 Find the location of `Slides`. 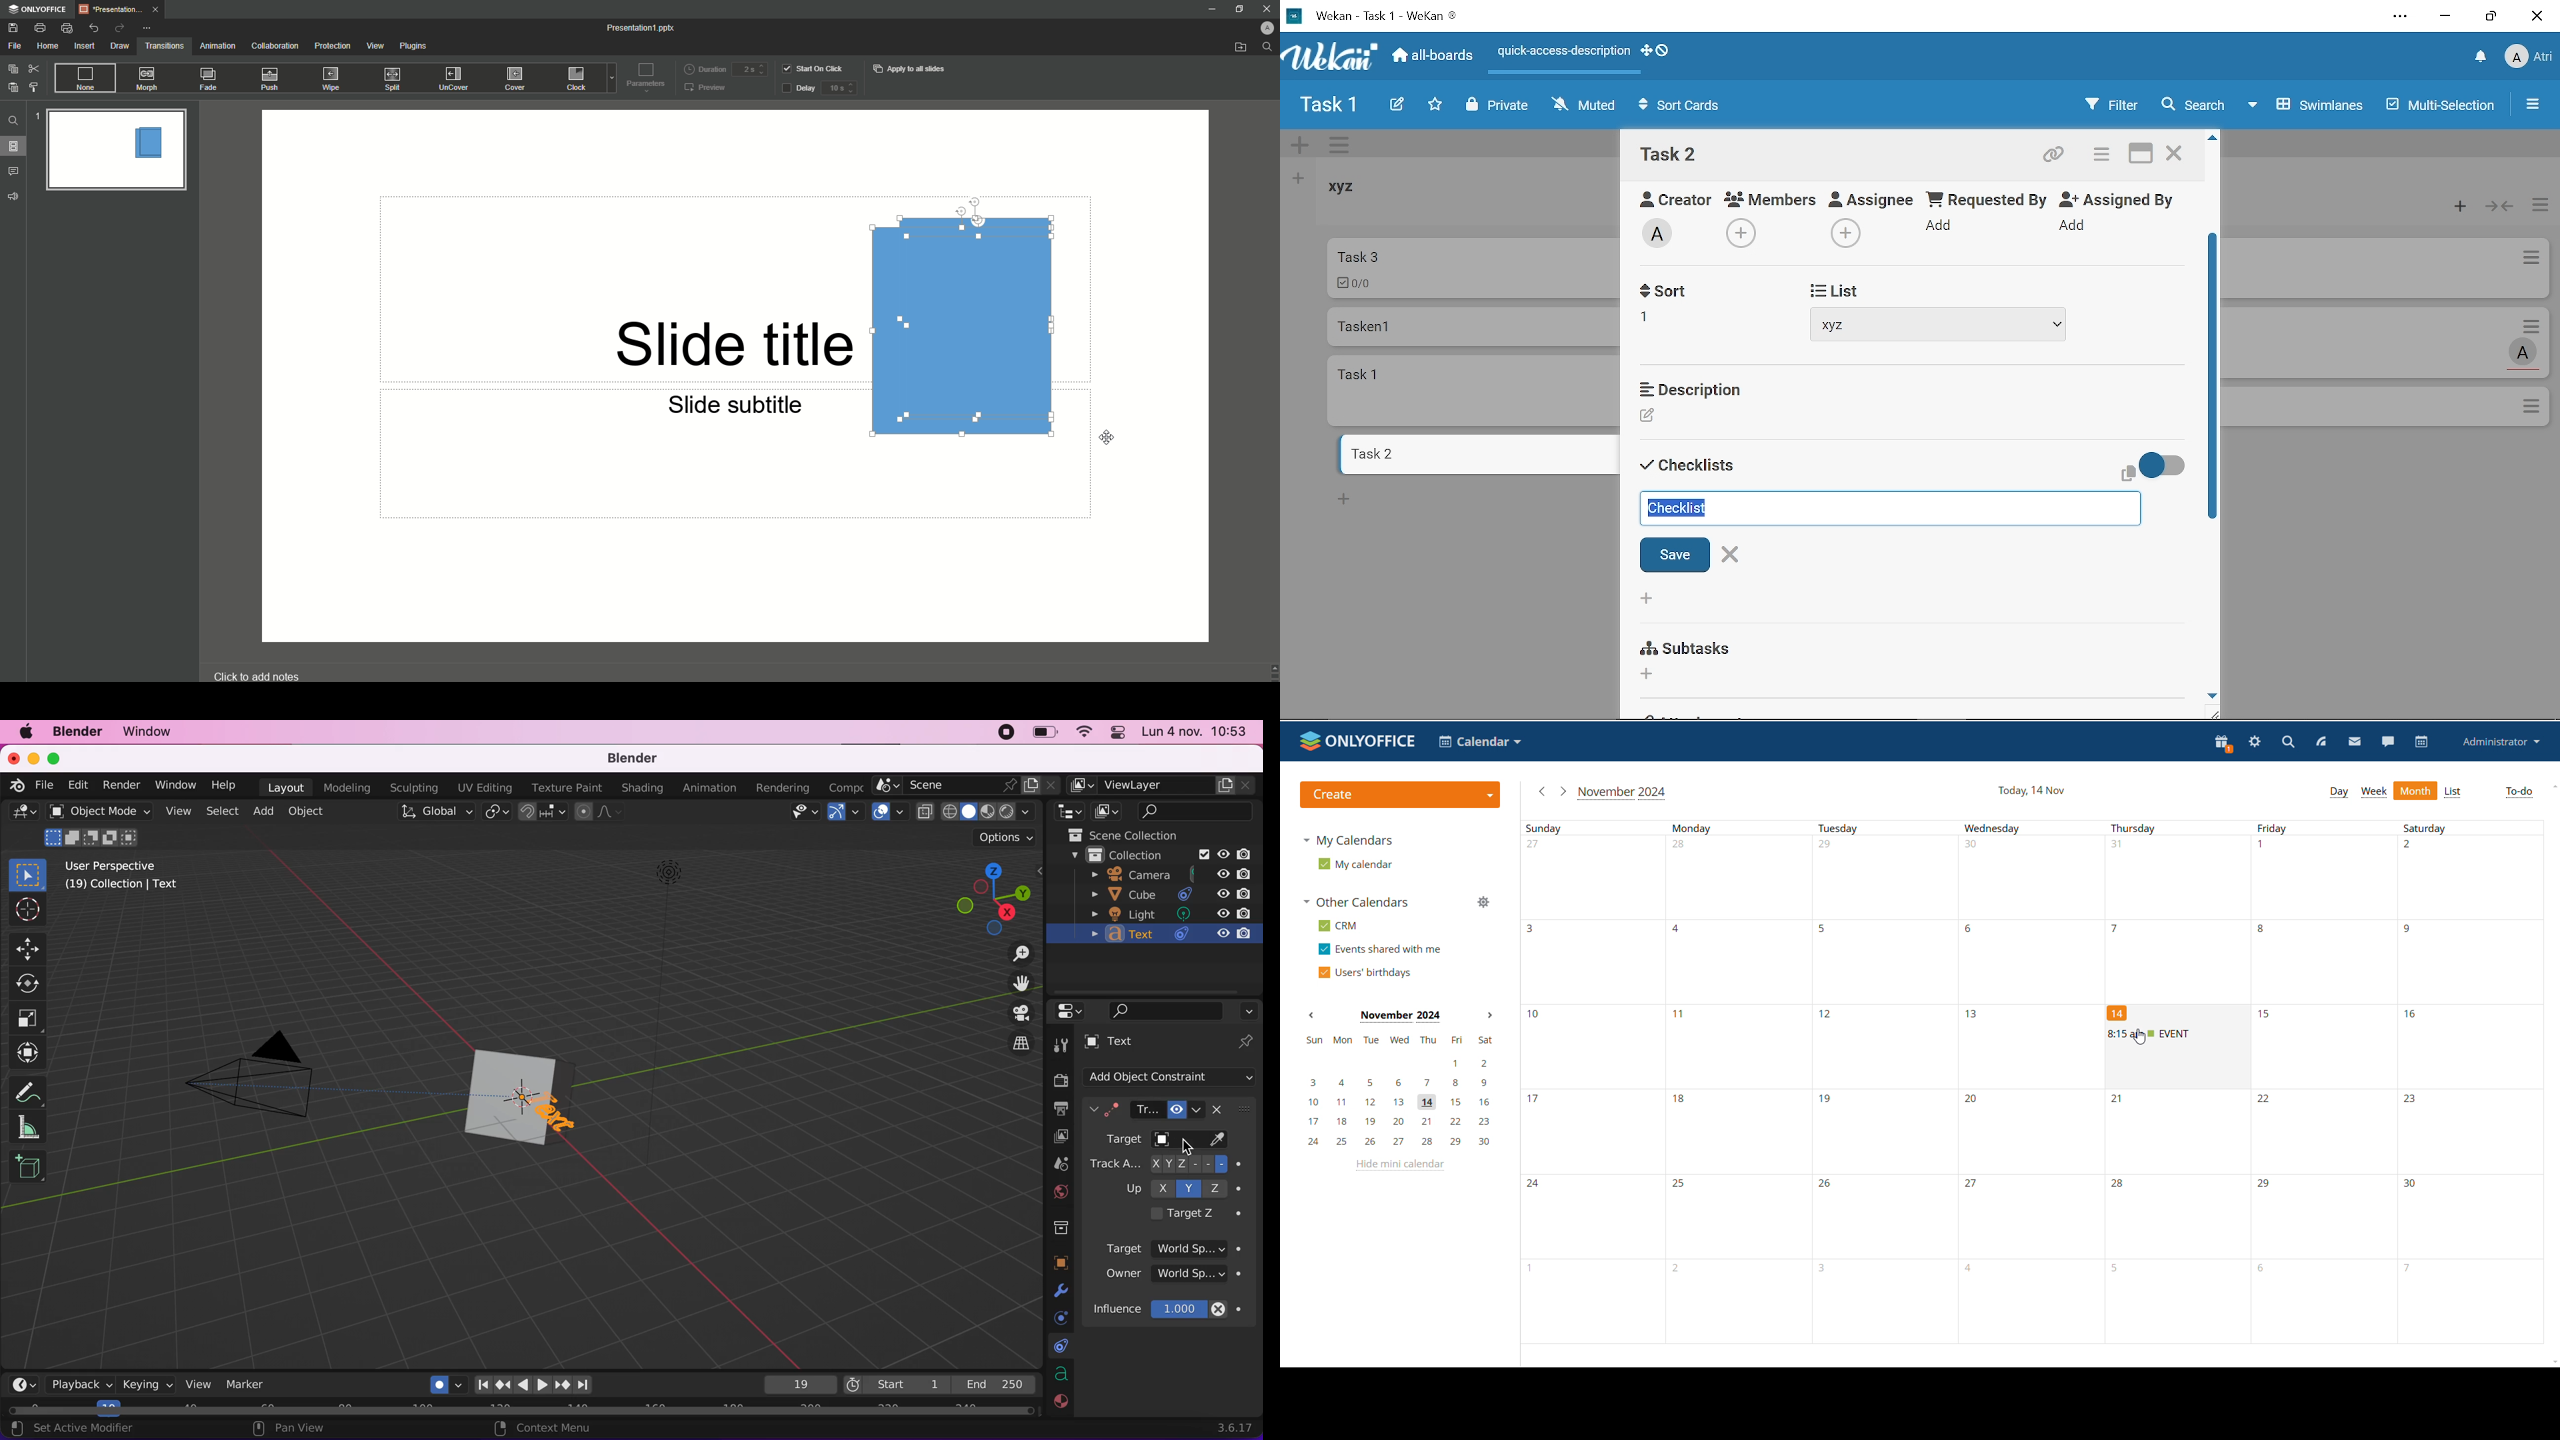

Slides is located at coordinates (15, 146).